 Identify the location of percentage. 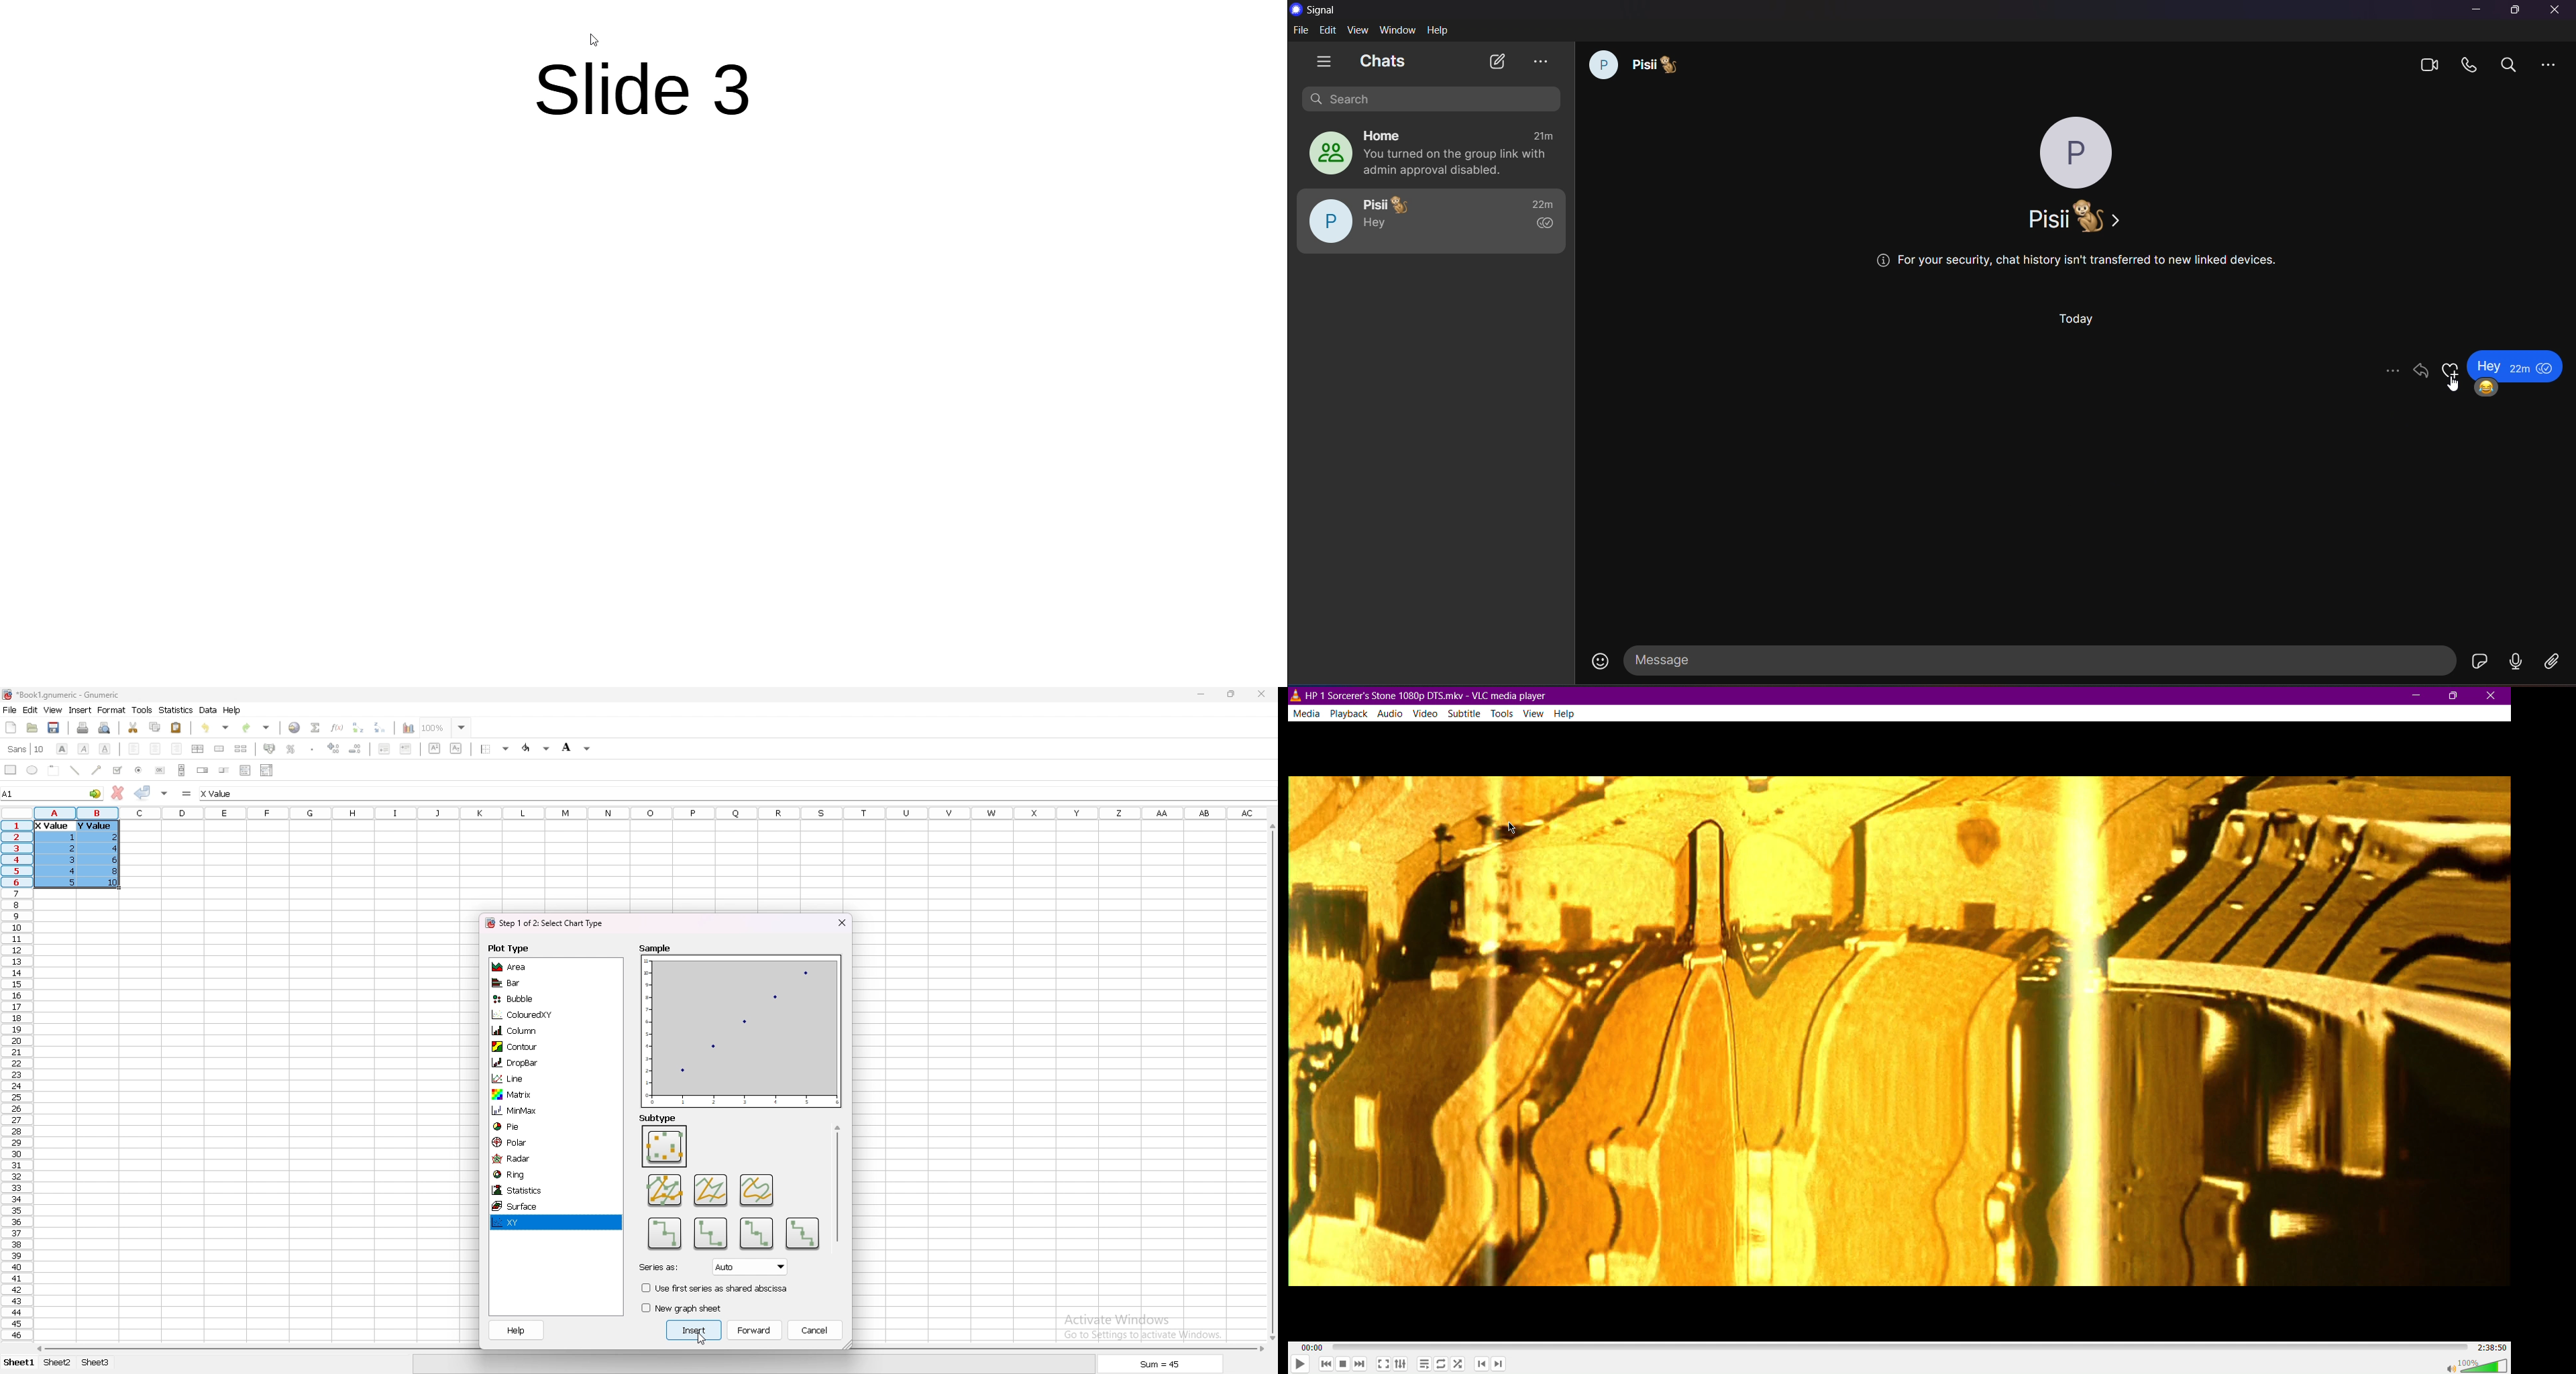
(291, 749).